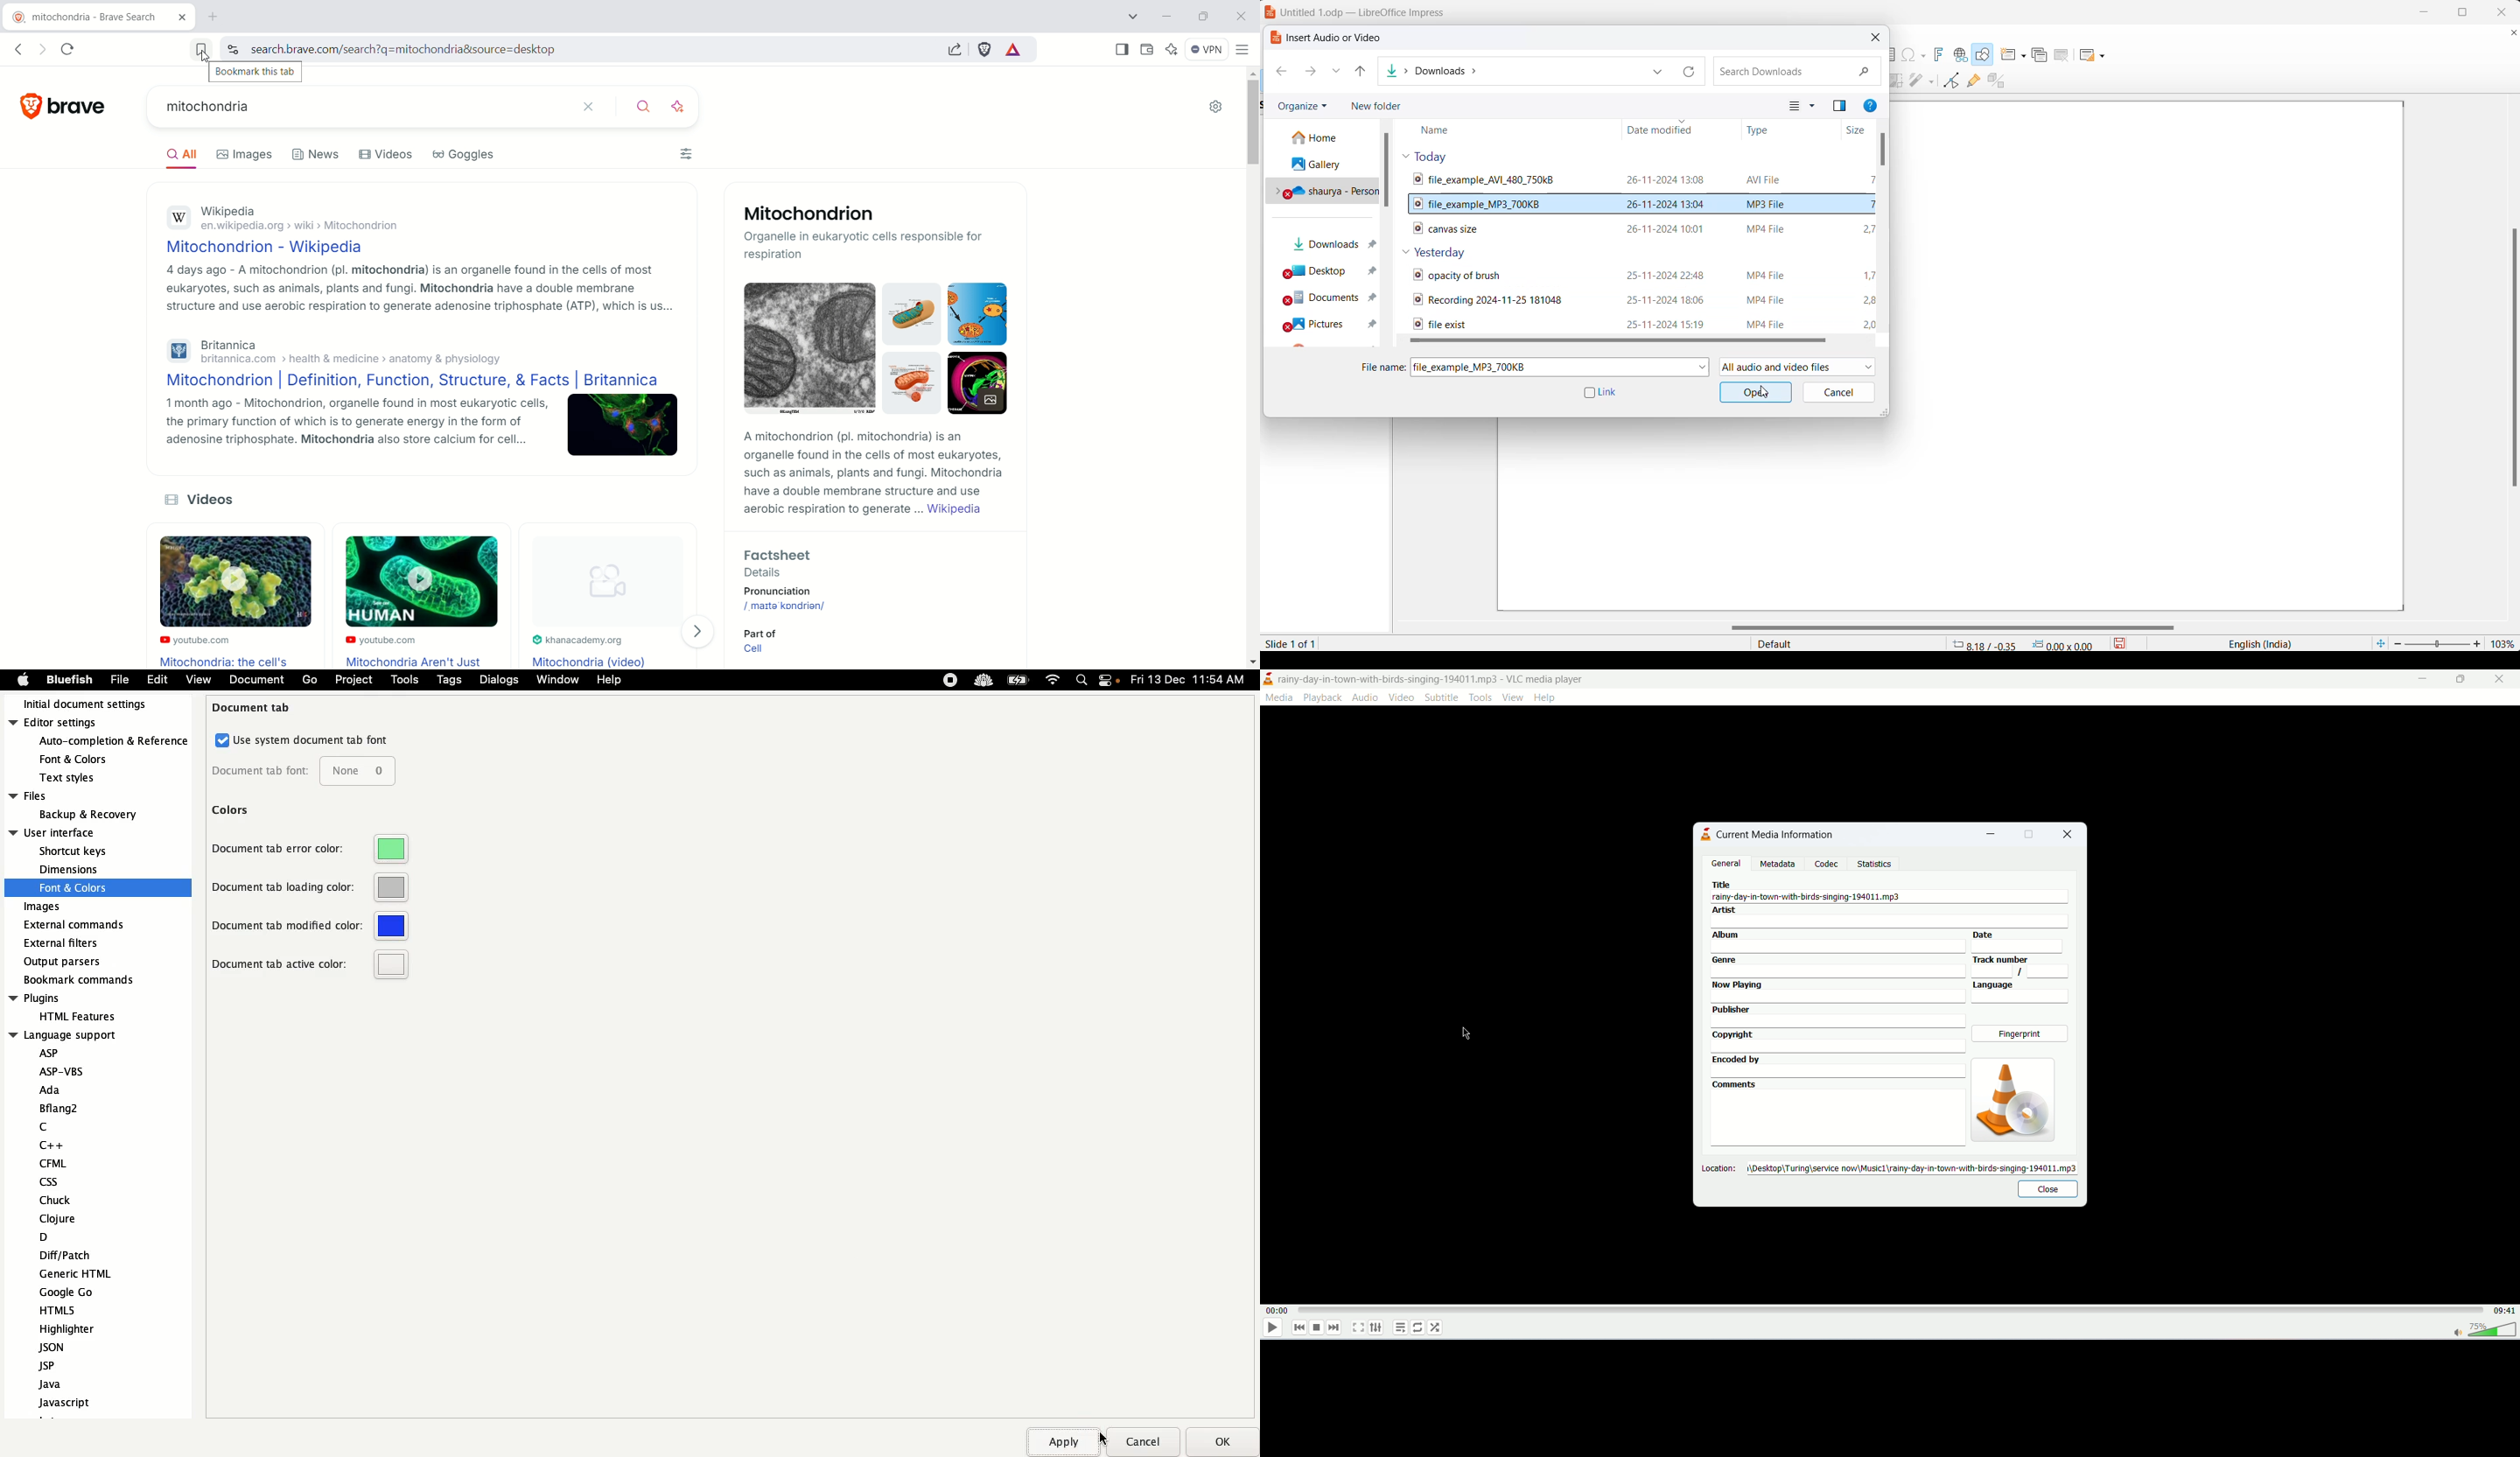  Describe the element at coordinates (451, 679) in the screenshot. I see `Tags` at that location.